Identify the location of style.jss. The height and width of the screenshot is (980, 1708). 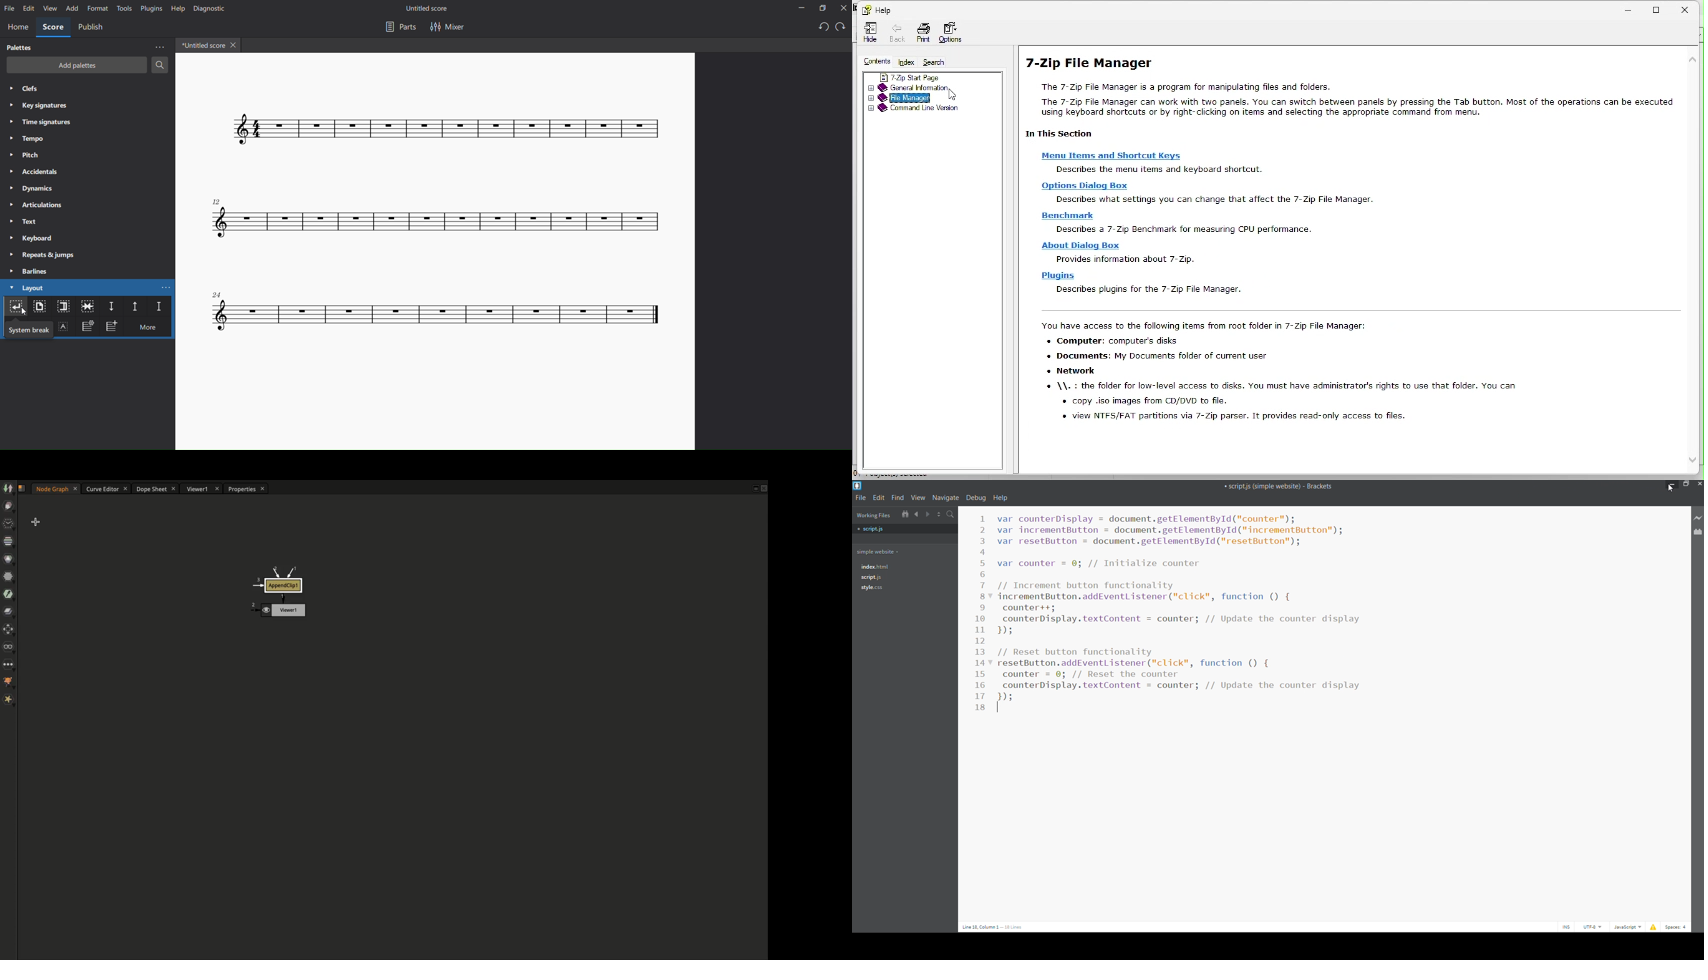
(880, 589).